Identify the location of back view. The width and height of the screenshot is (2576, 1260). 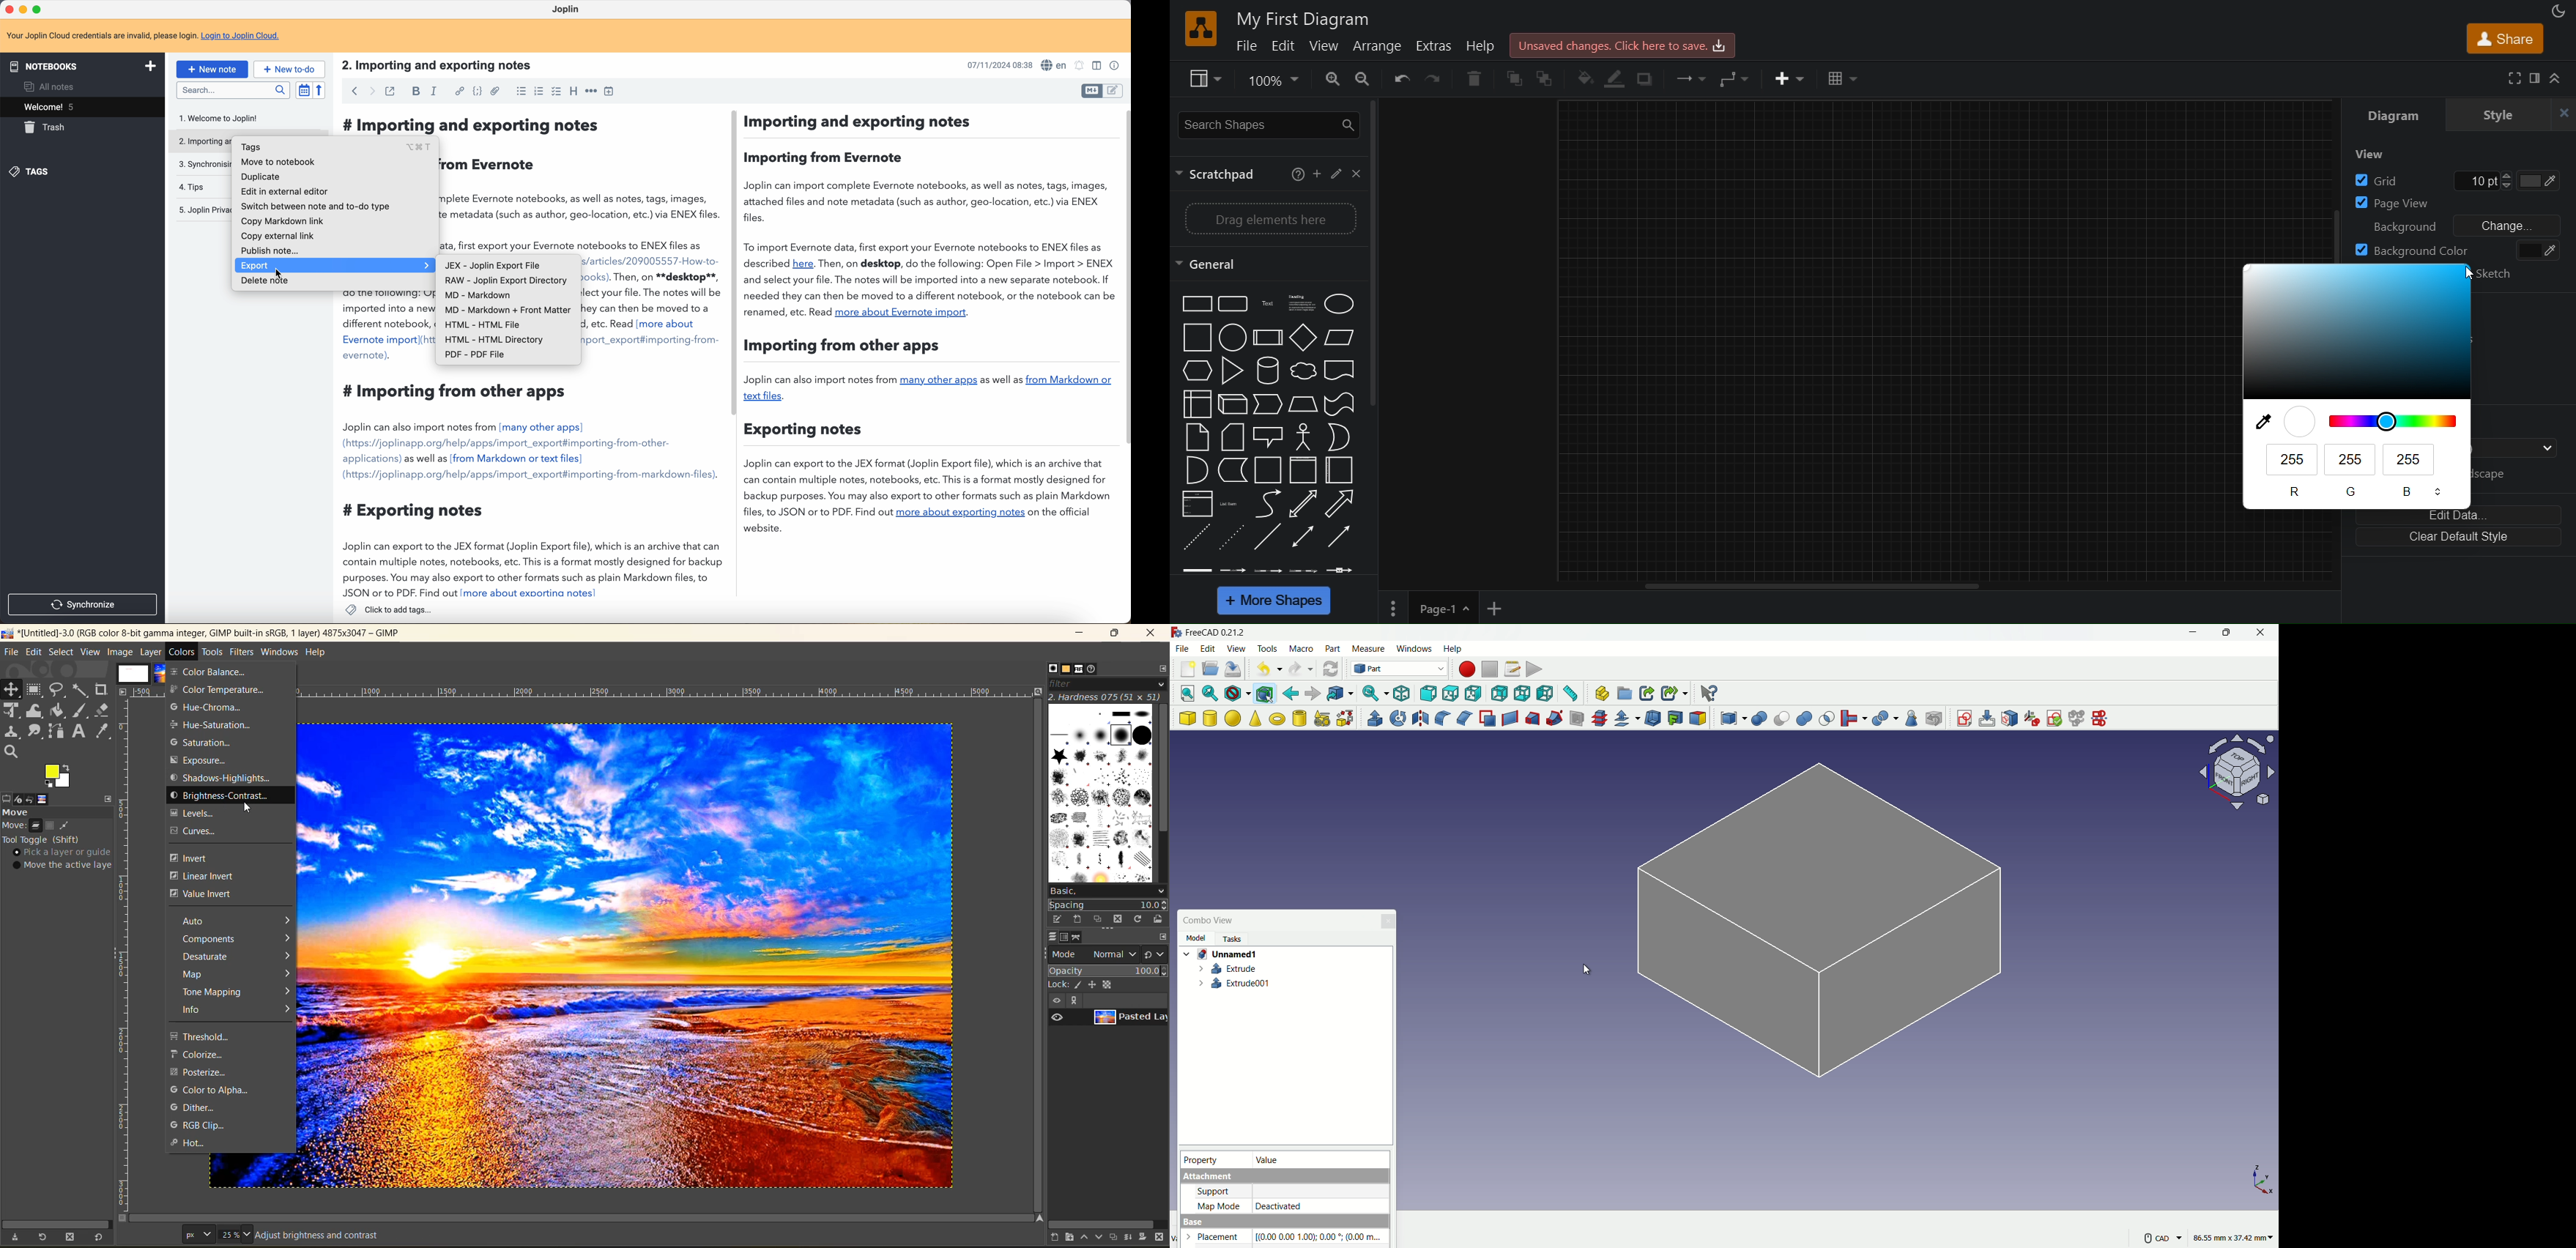
(1499, 694).